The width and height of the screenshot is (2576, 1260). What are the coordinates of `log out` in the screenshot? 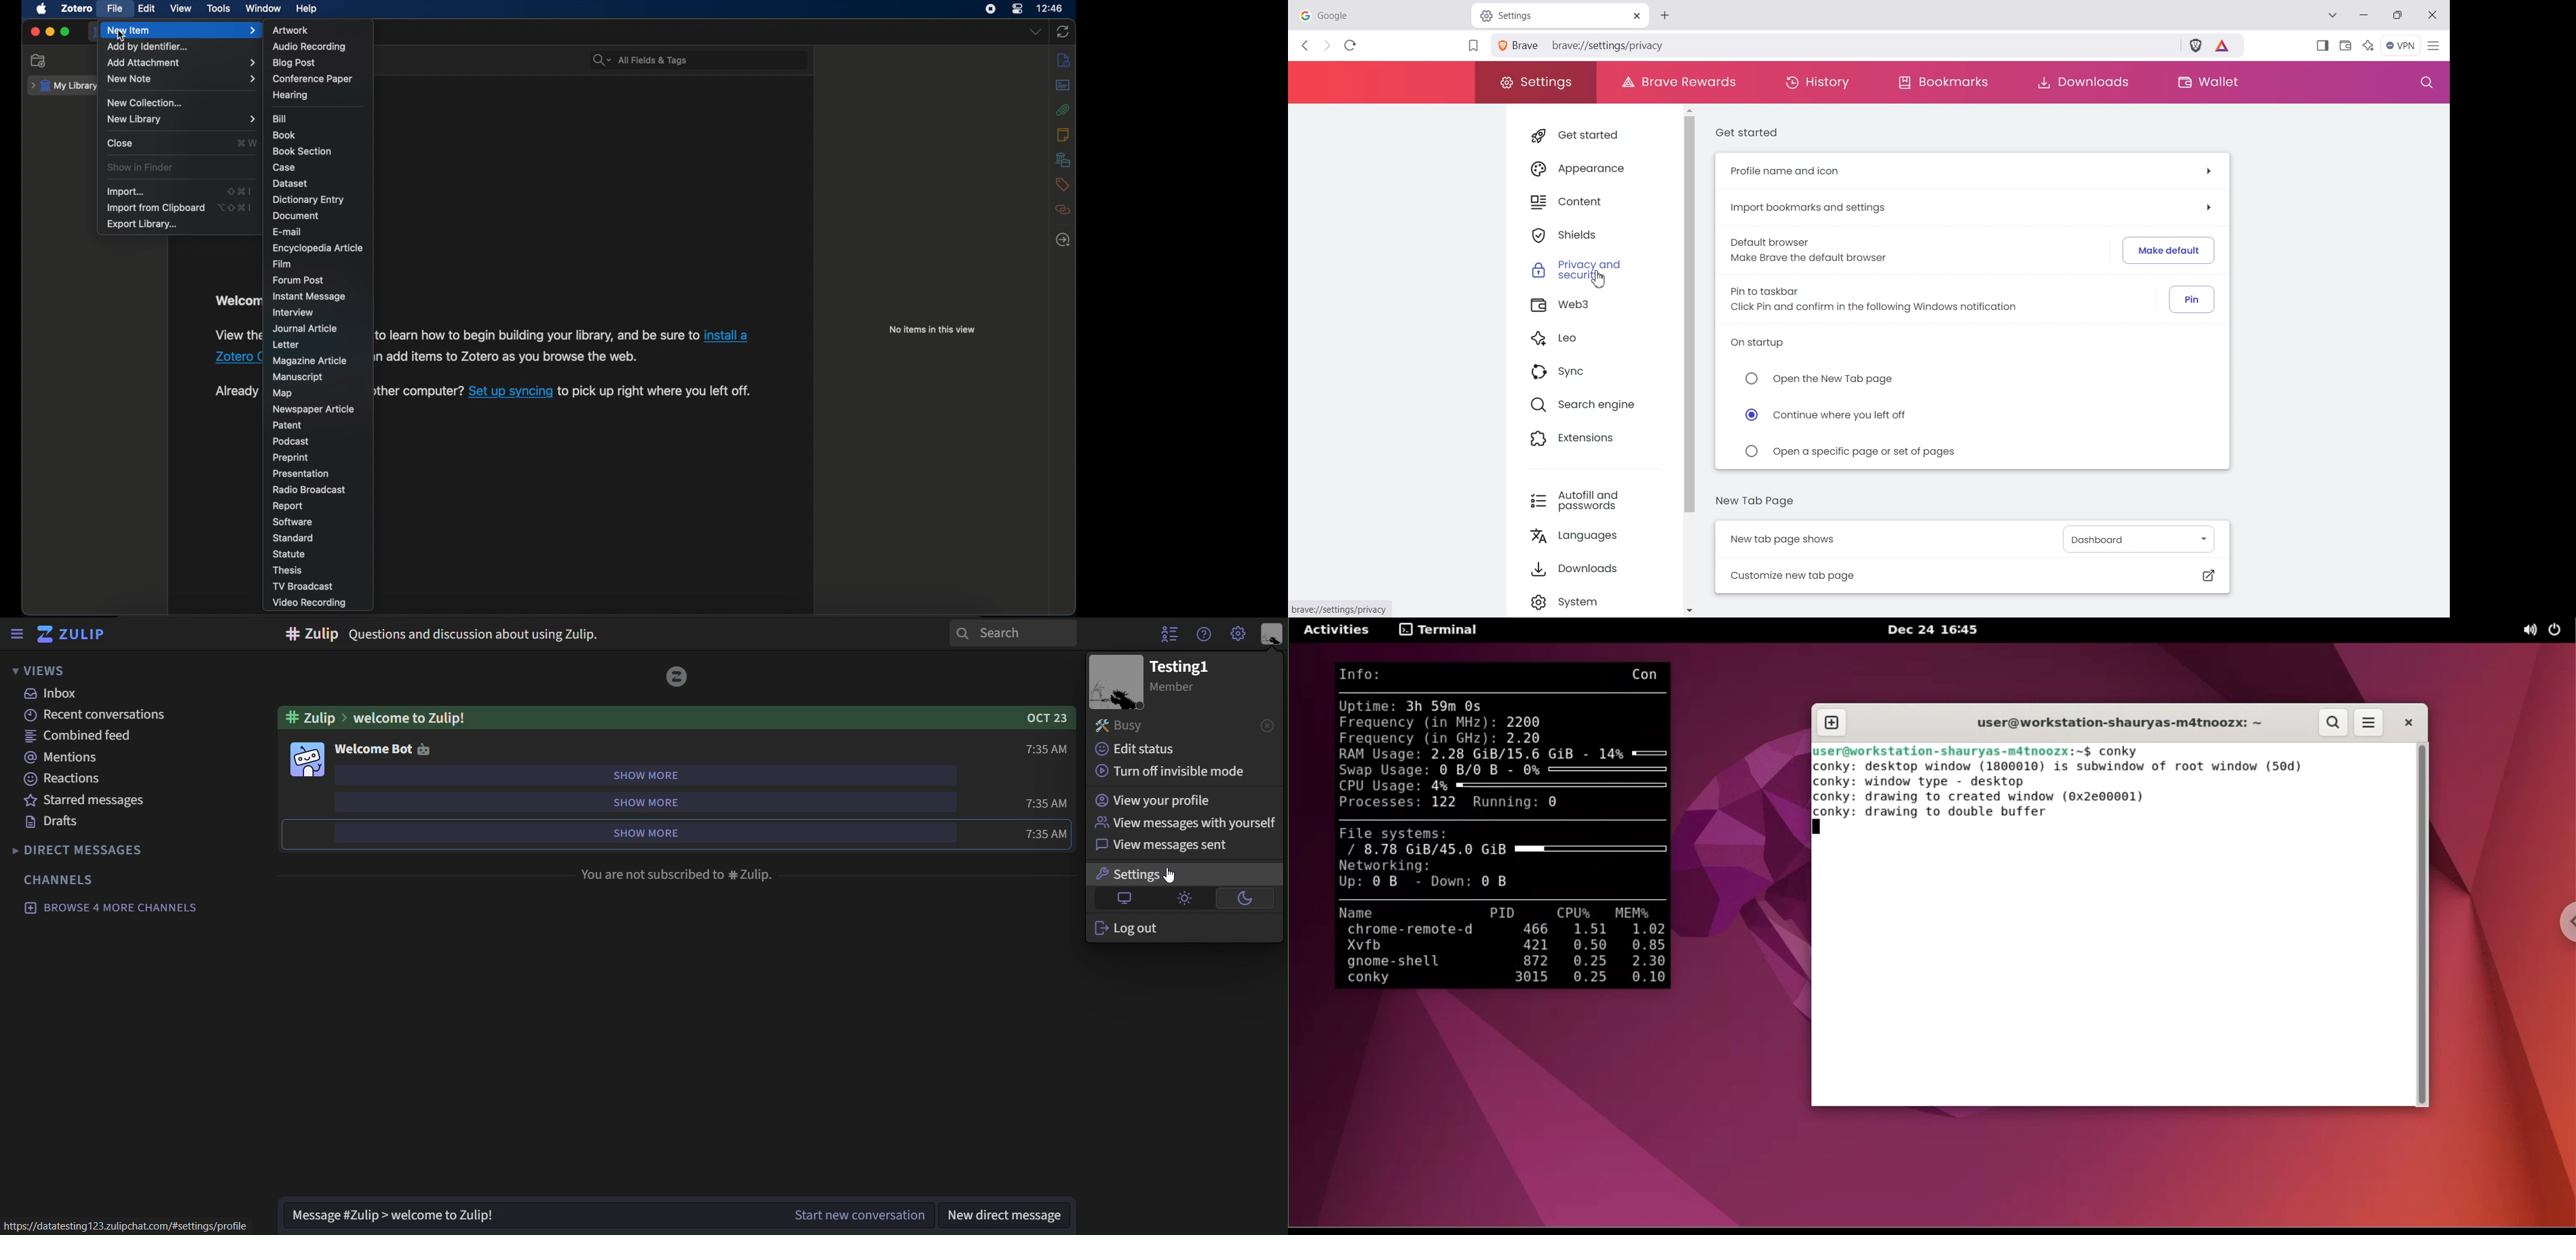 It's located at (1186, 928).